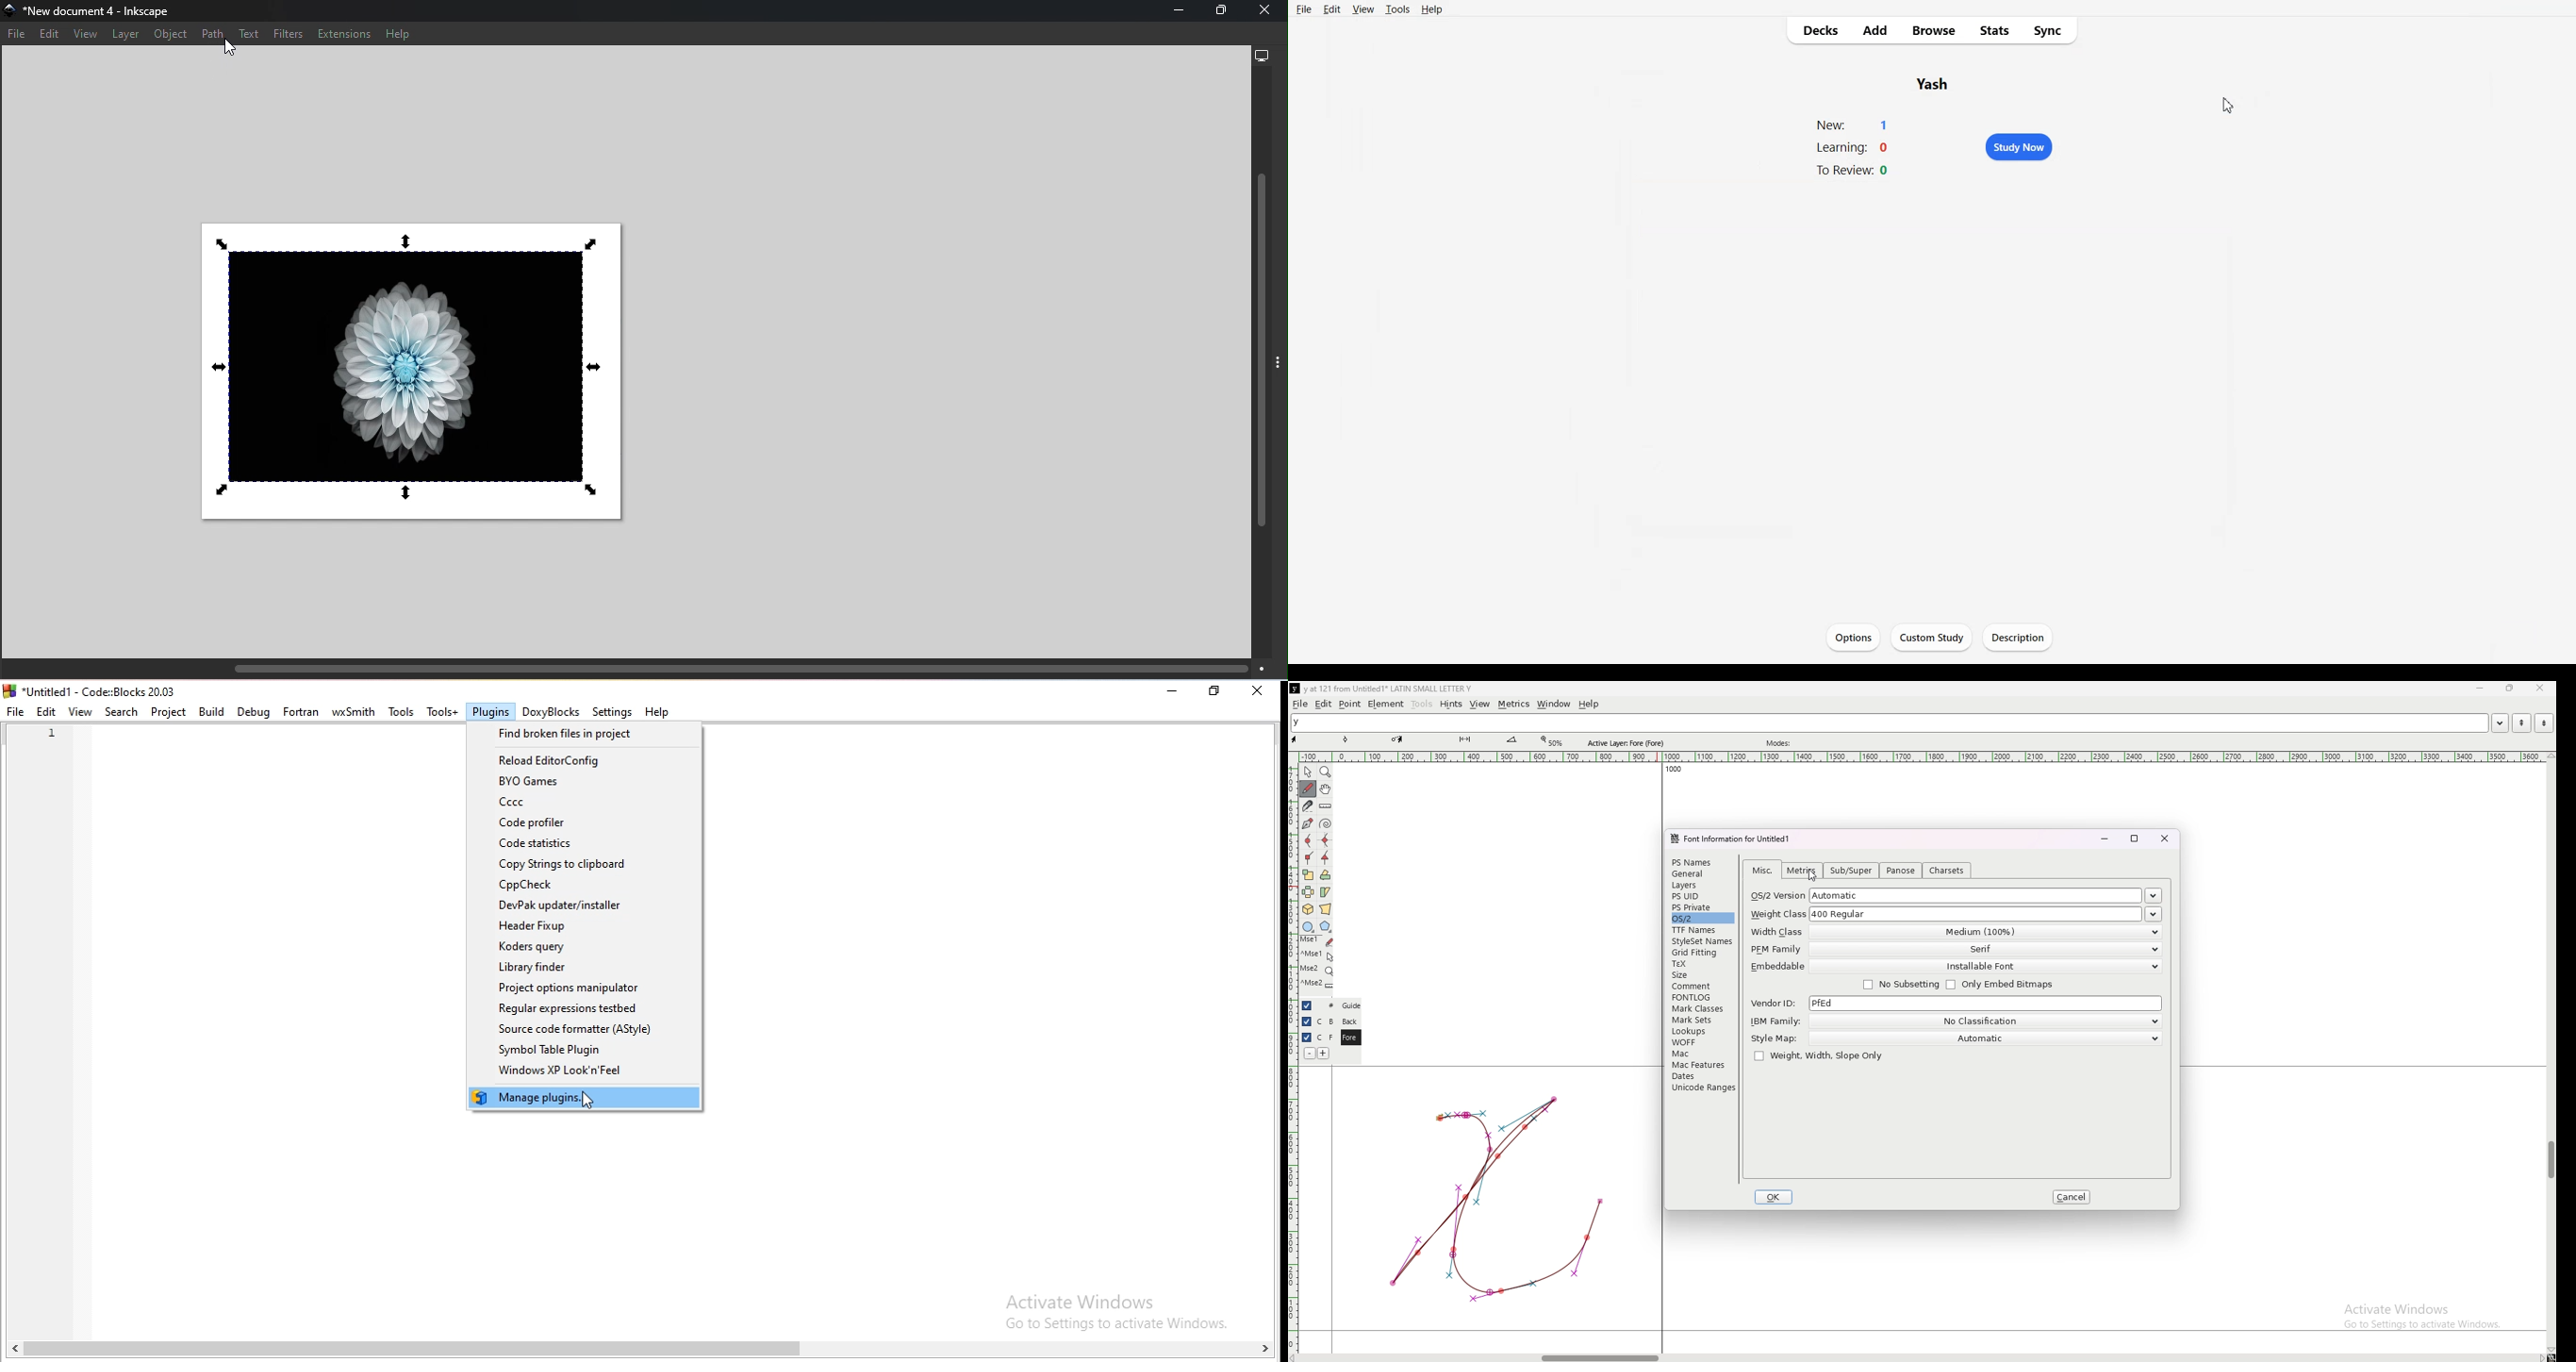  Describe the element at coordinates (644, 1352) in the screenshot. I see `scroll bar` at that location.